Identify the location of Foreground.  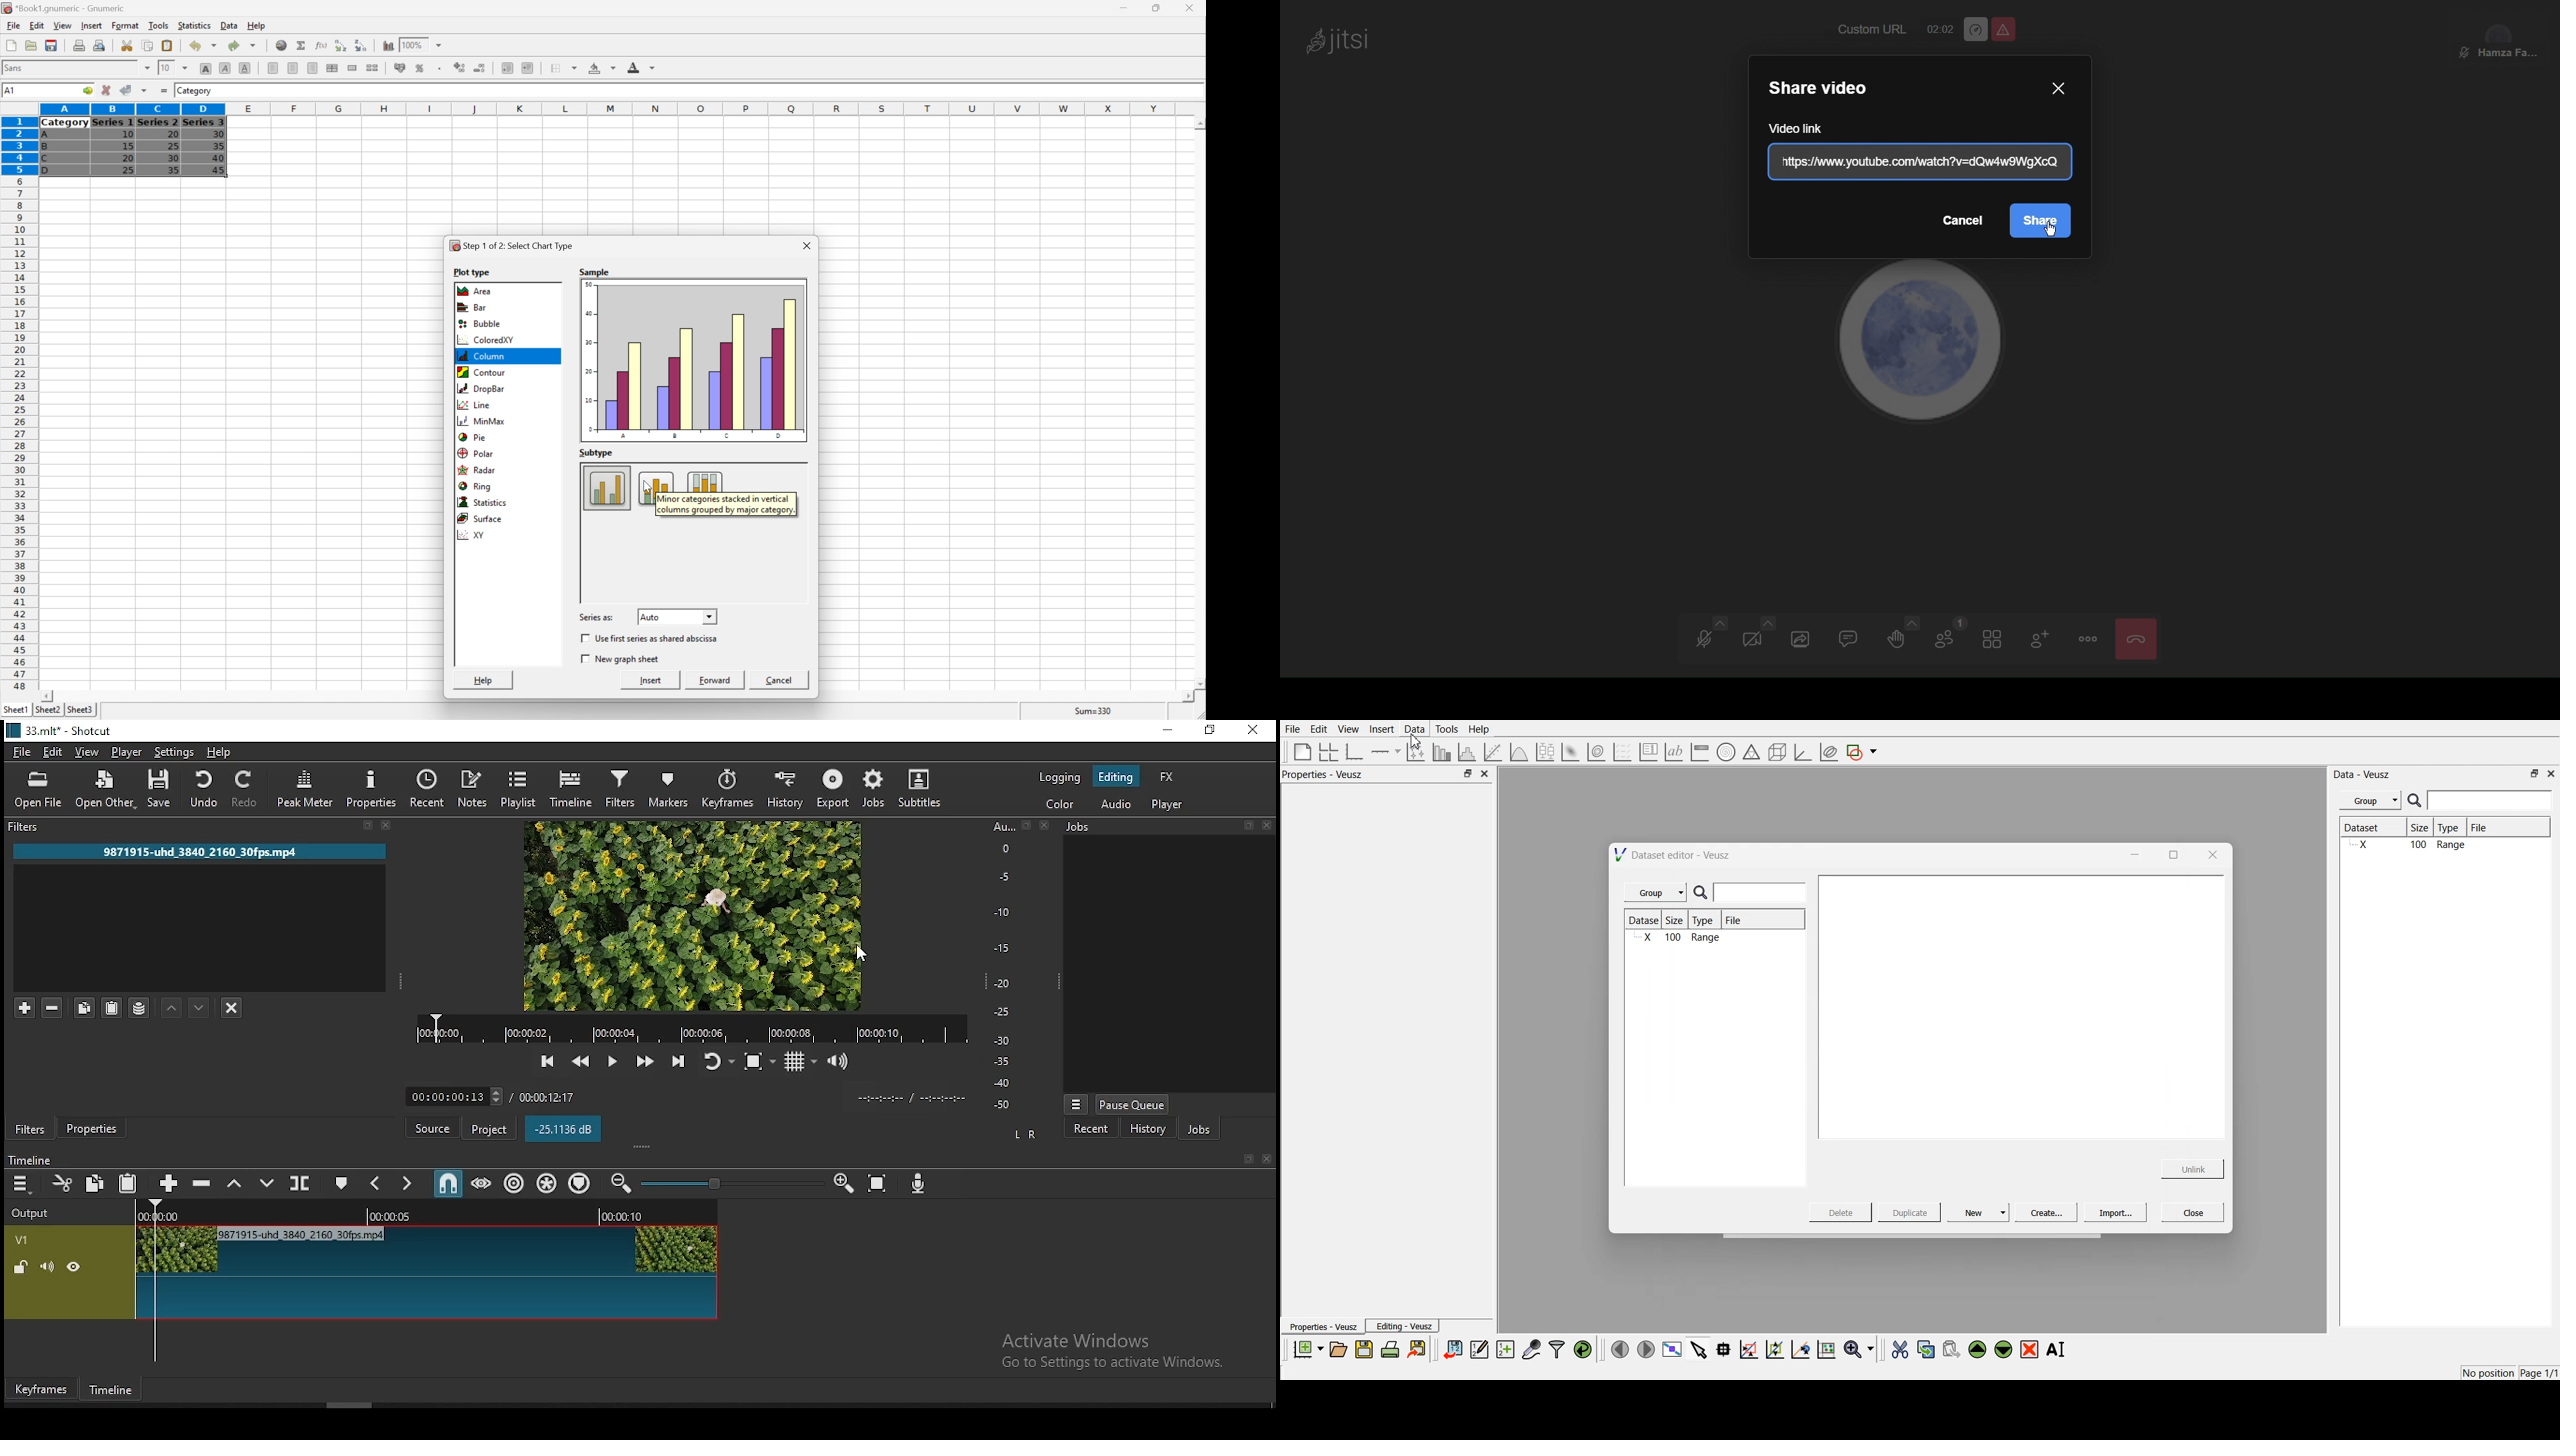
(640, 66).